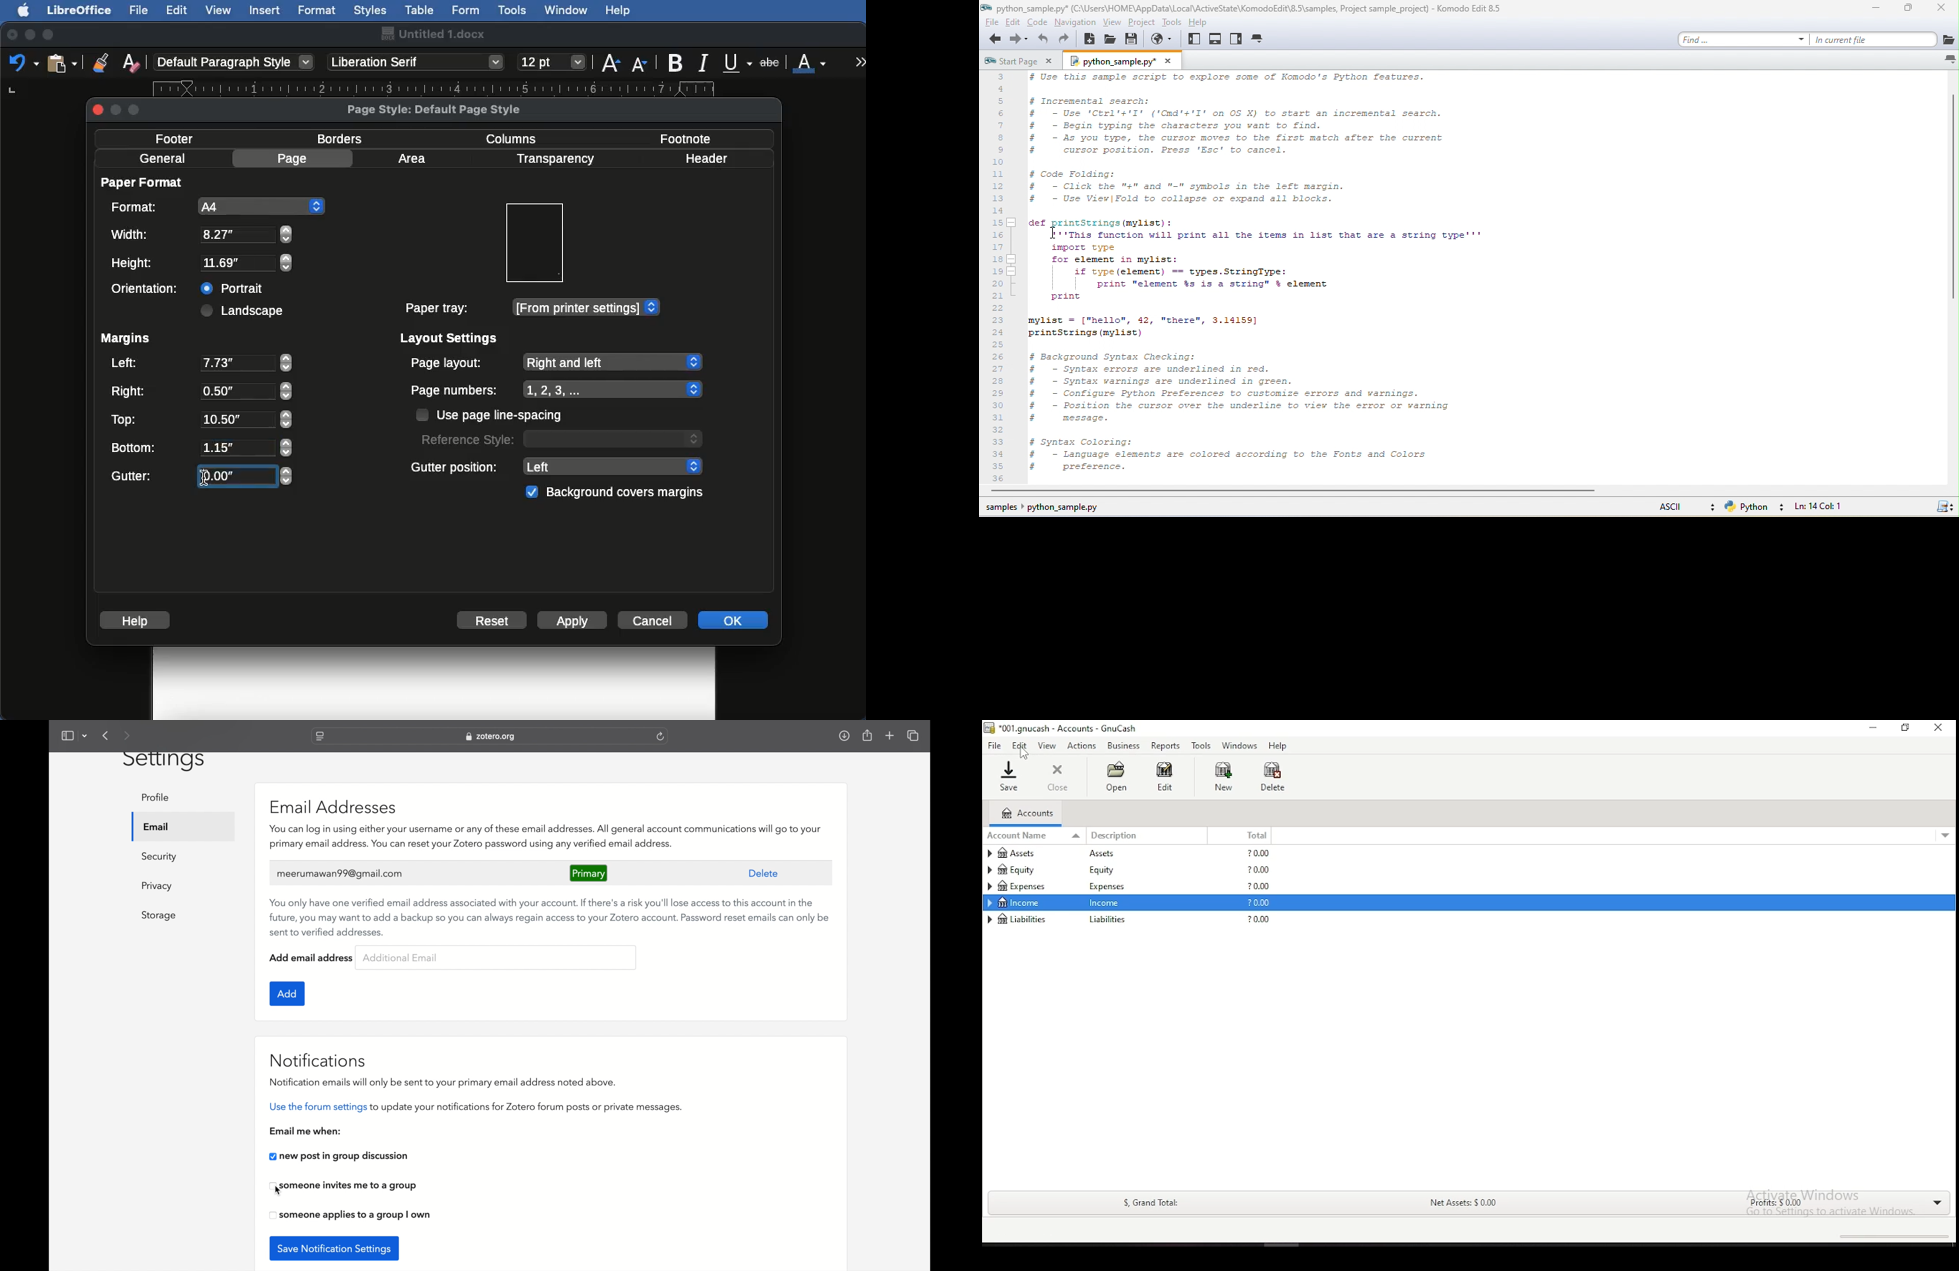  I want to click on Insert, so click(265, 10).